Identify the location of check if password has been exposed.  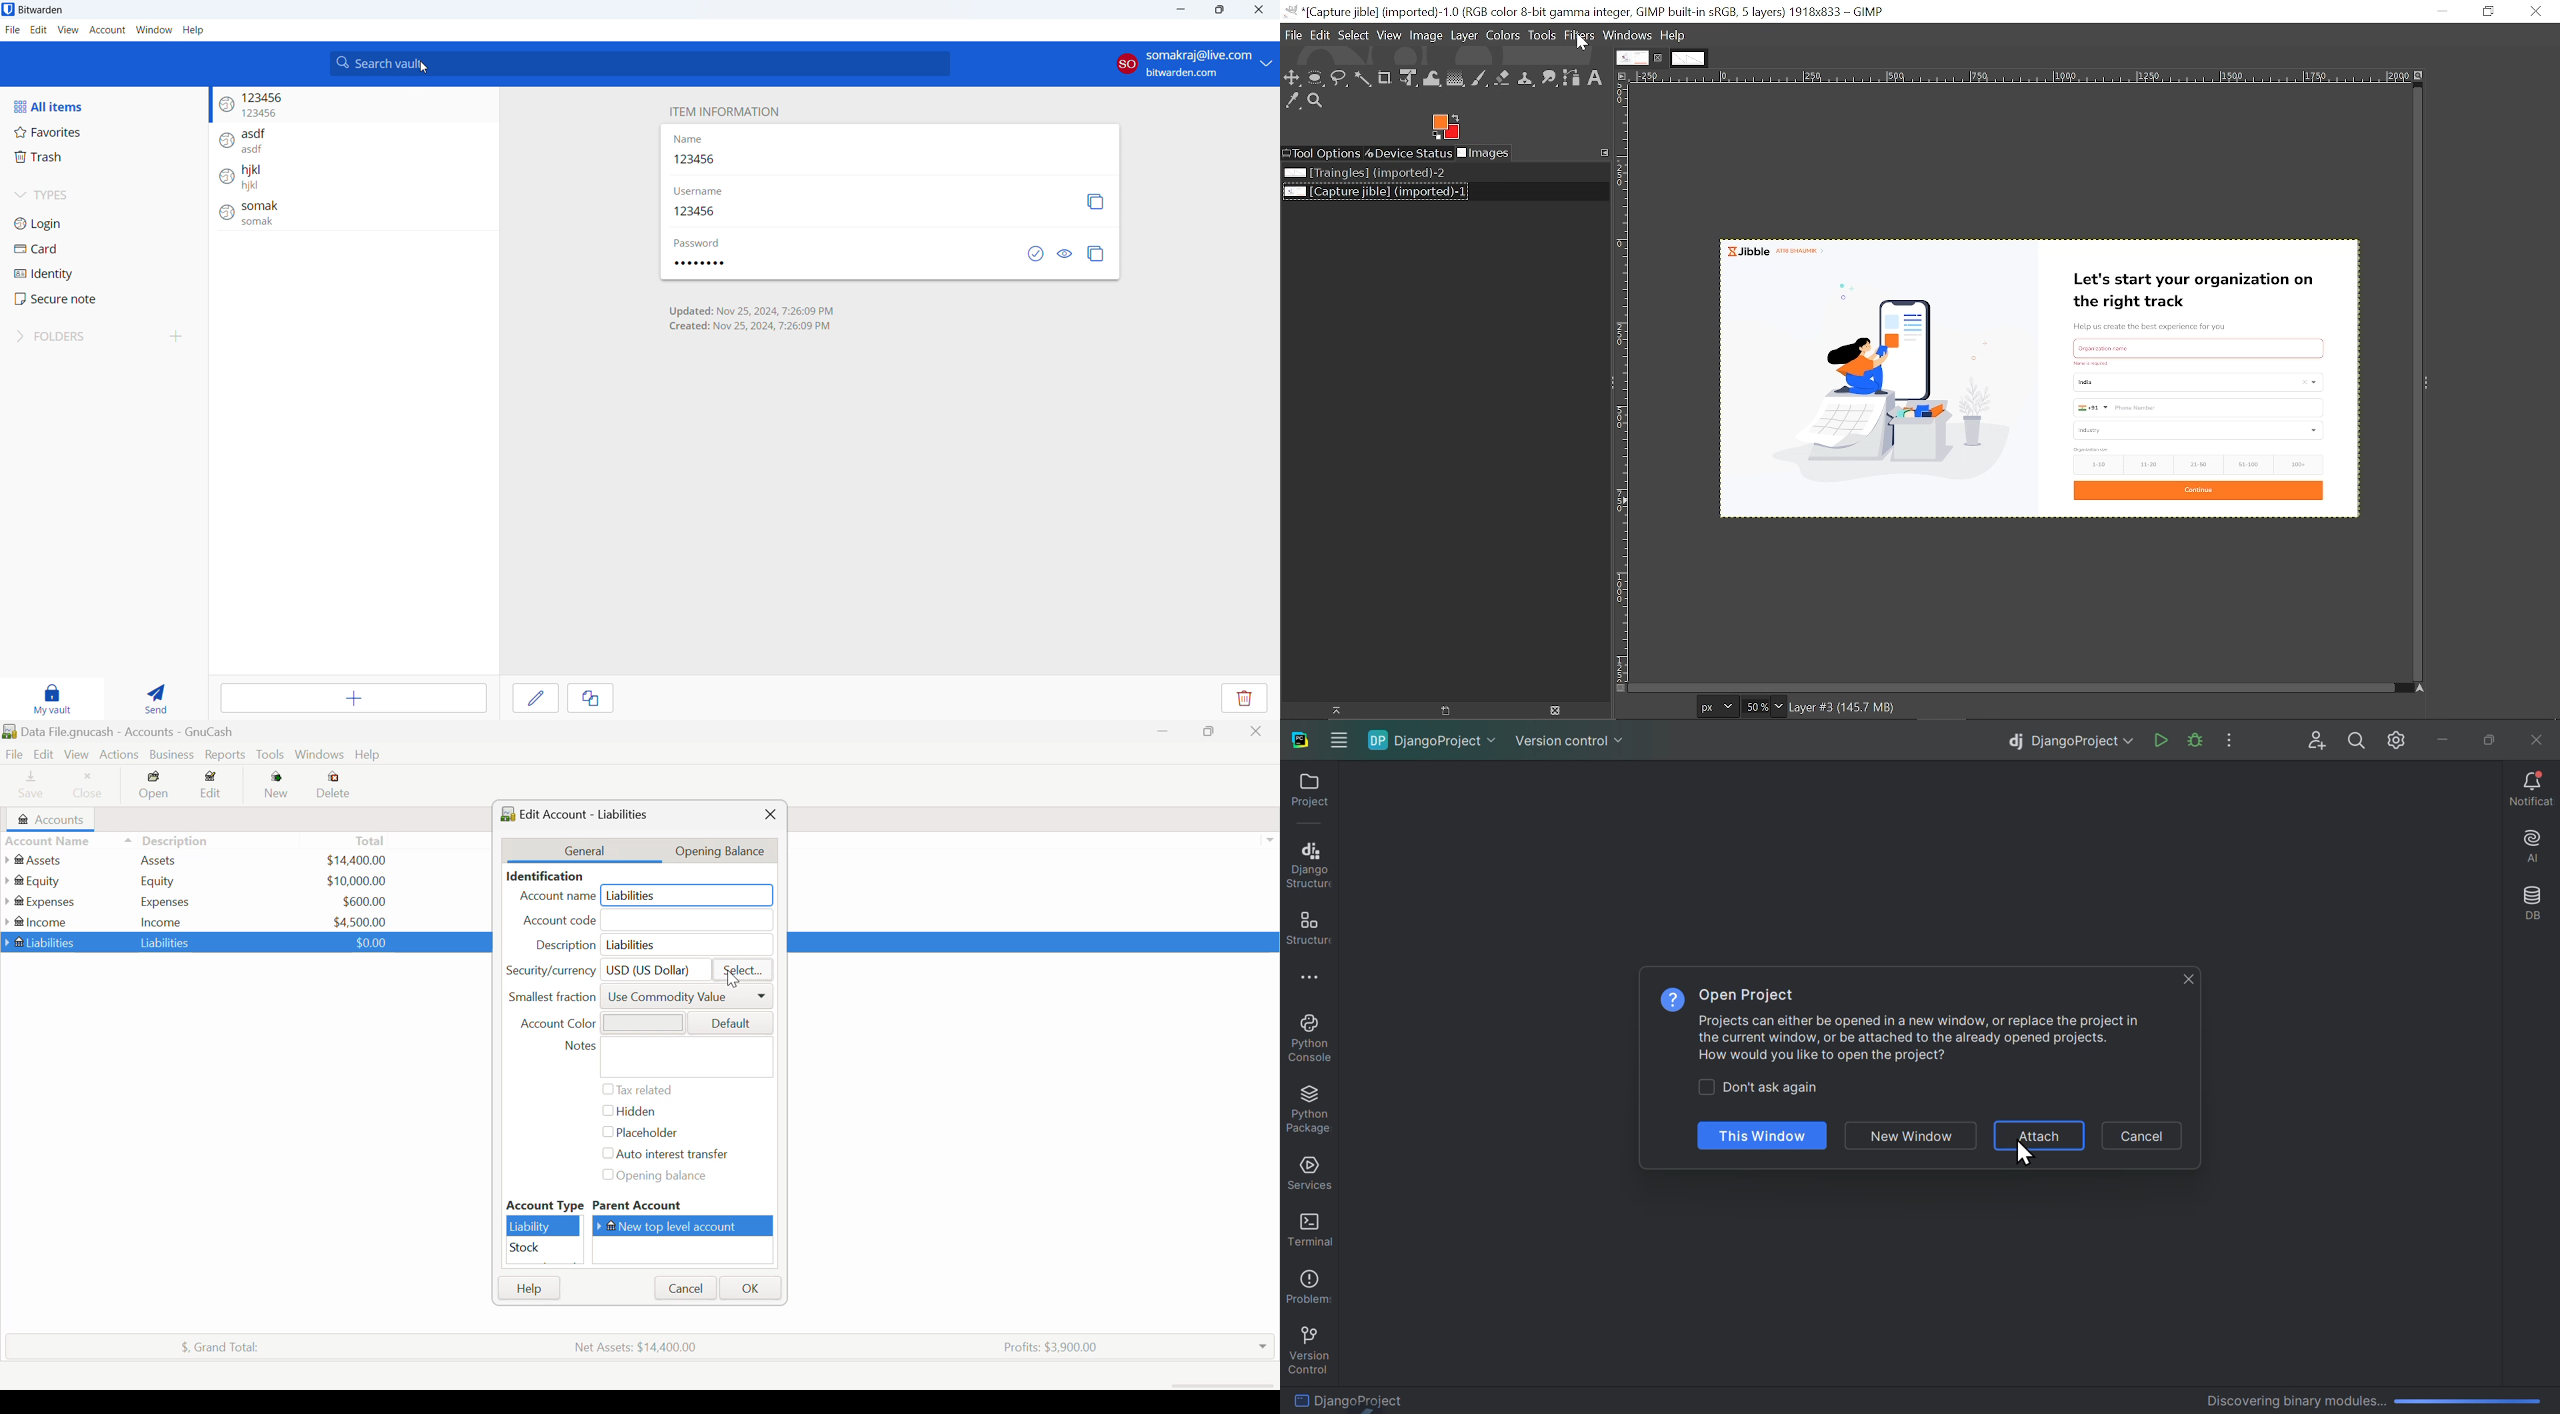
(1037, 254).